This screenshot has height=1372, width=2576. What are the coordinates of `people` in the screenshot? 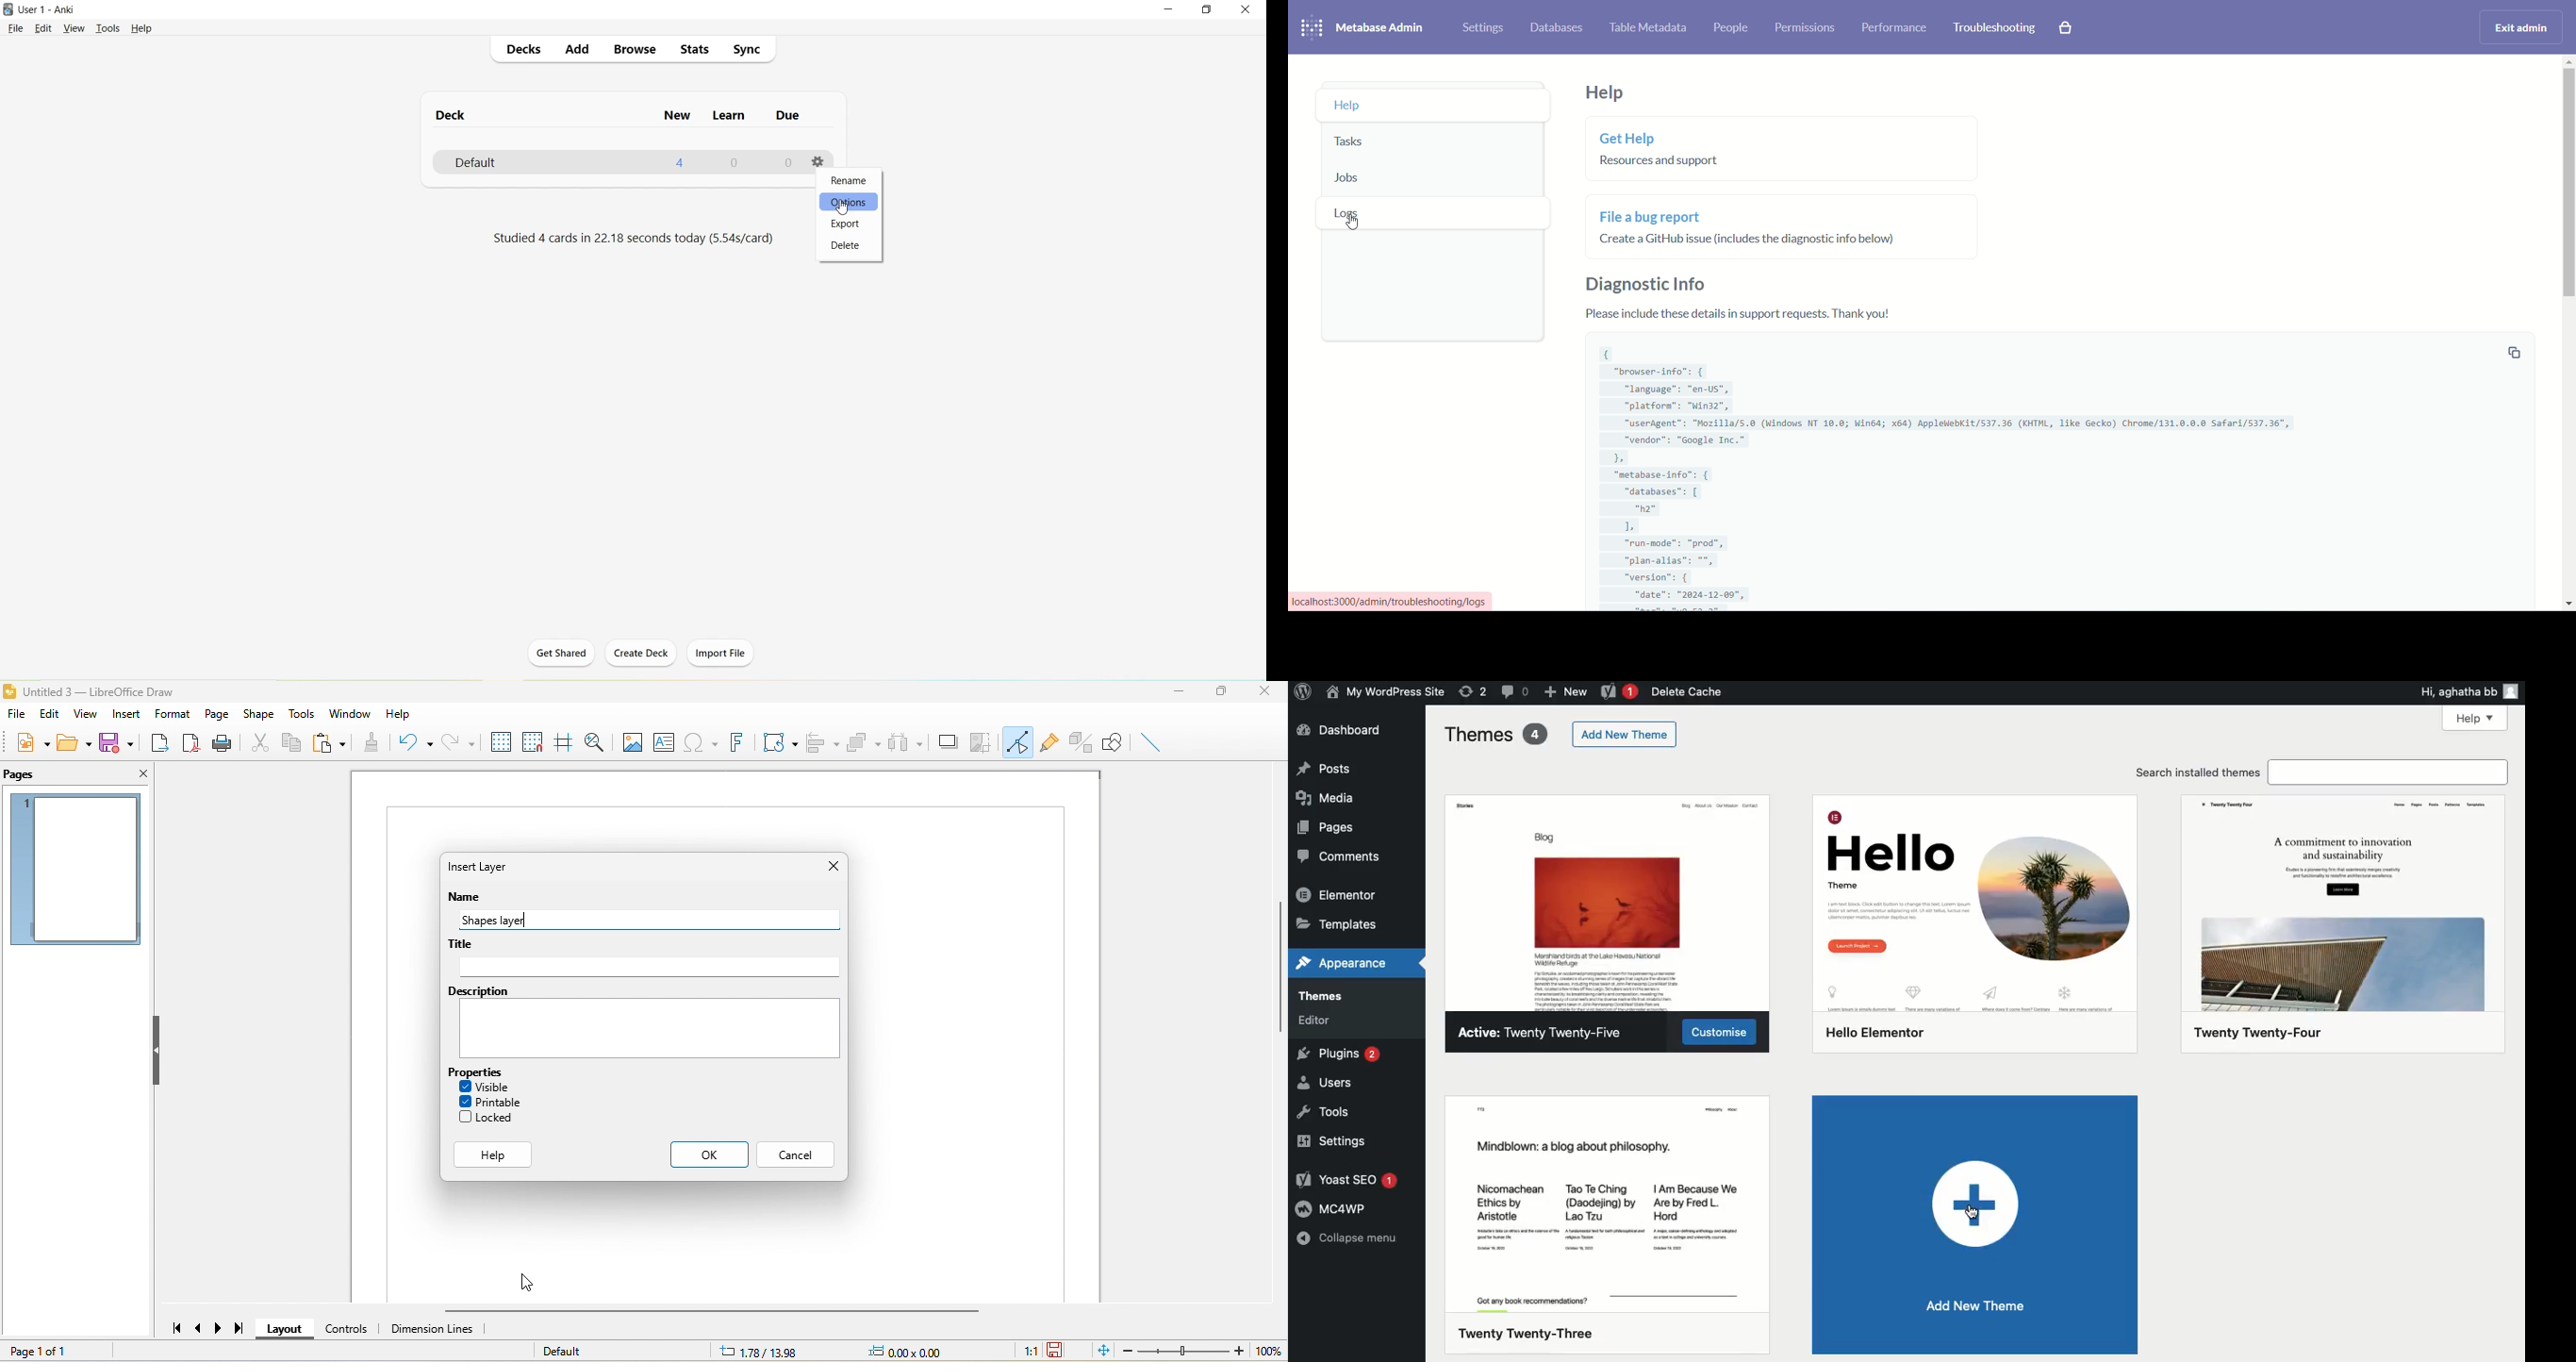 It's located at (1732, 28).